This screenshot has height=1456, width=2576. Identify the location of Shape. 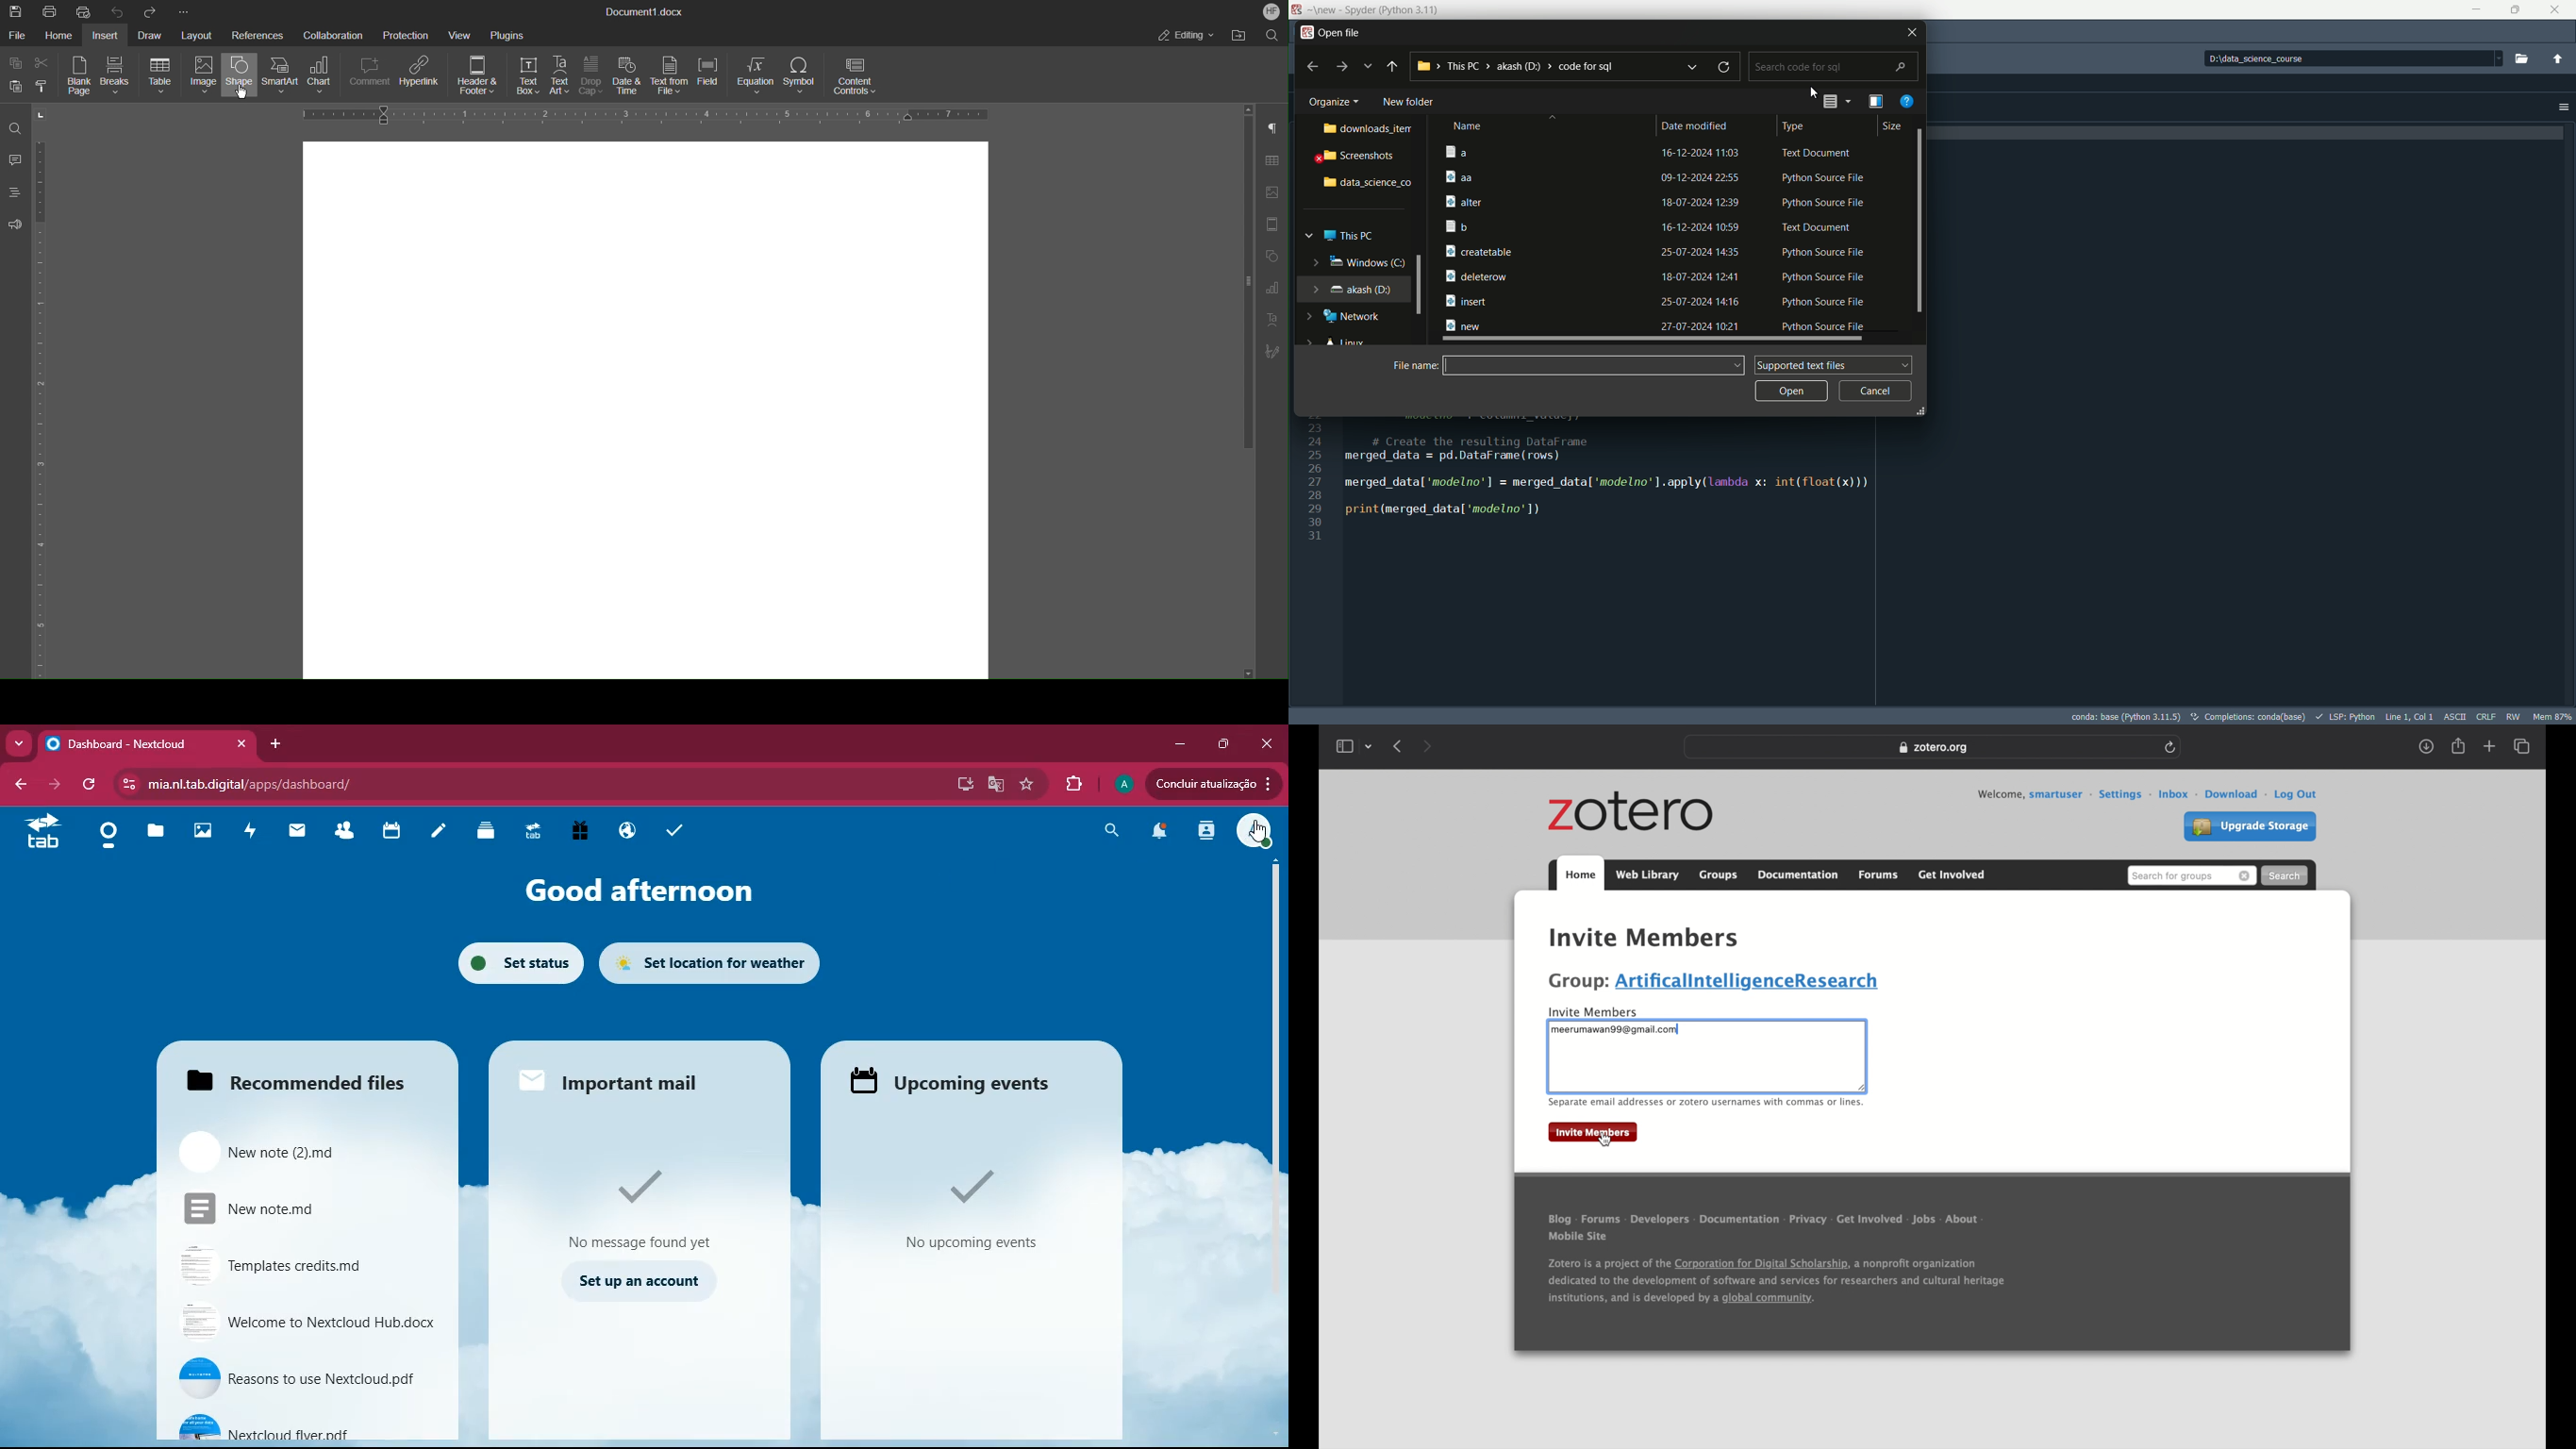
(239, 77).